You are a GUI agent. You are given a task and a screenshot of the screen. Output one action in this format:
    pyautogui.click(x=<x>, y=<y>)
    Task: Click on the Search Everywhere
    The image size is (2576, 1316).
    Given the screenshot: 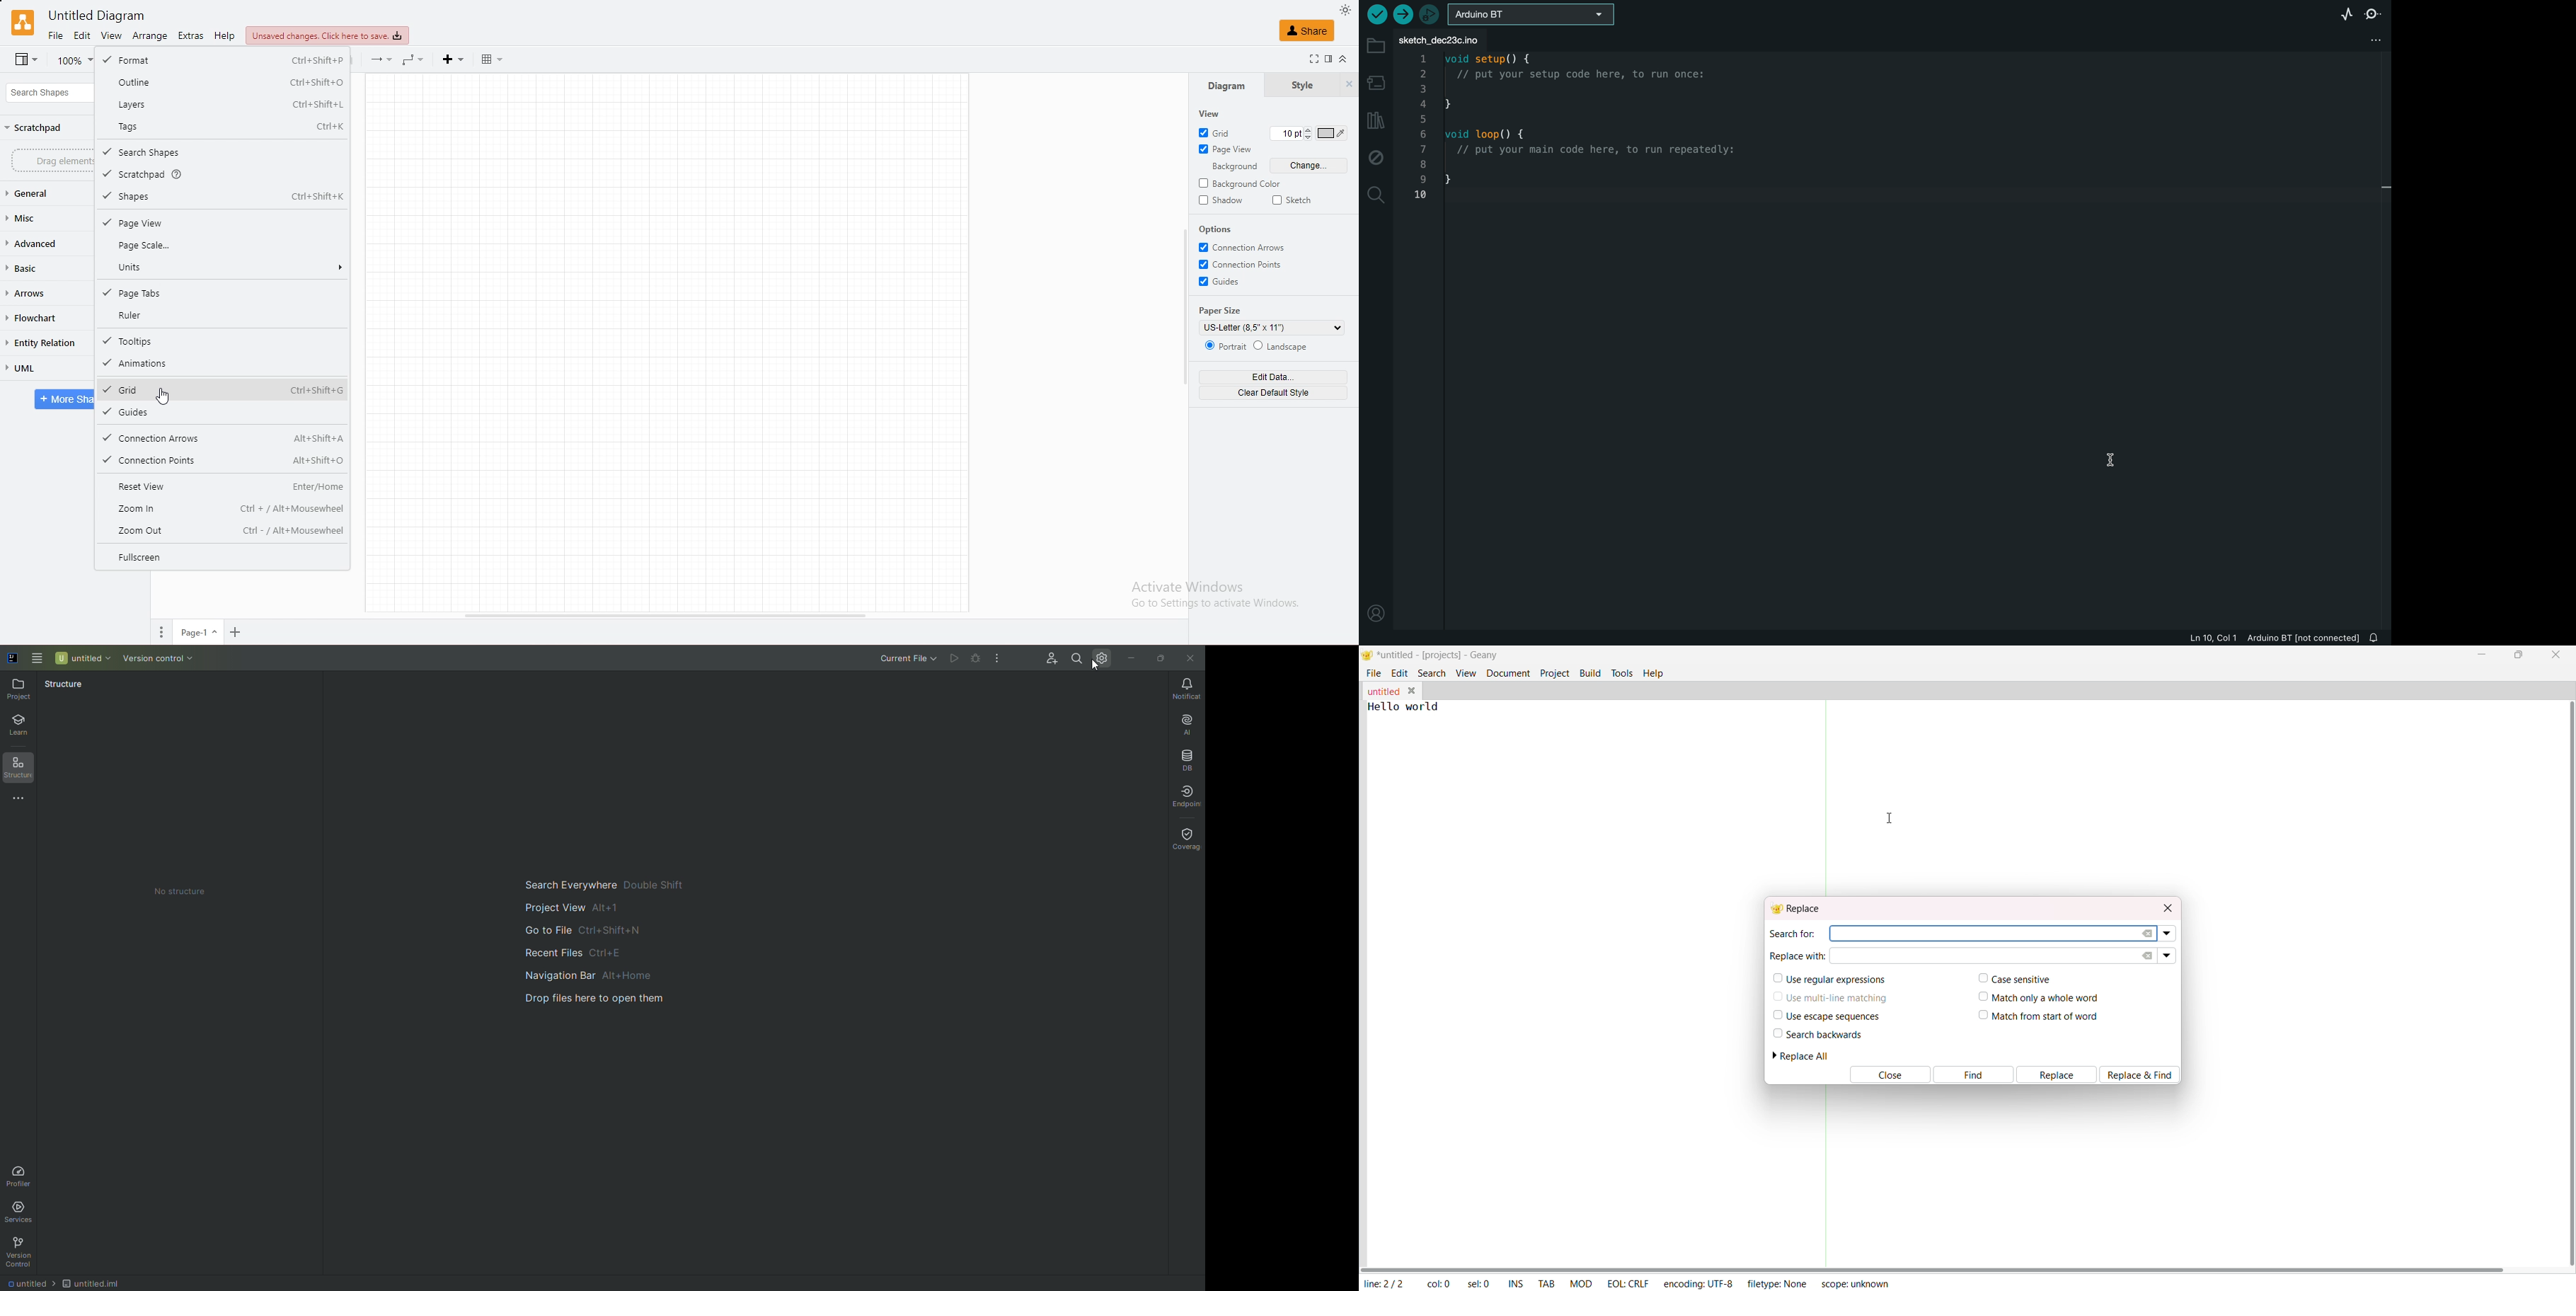 What is the action you would take?
    pyautogui.click(x=605, y=883)
    